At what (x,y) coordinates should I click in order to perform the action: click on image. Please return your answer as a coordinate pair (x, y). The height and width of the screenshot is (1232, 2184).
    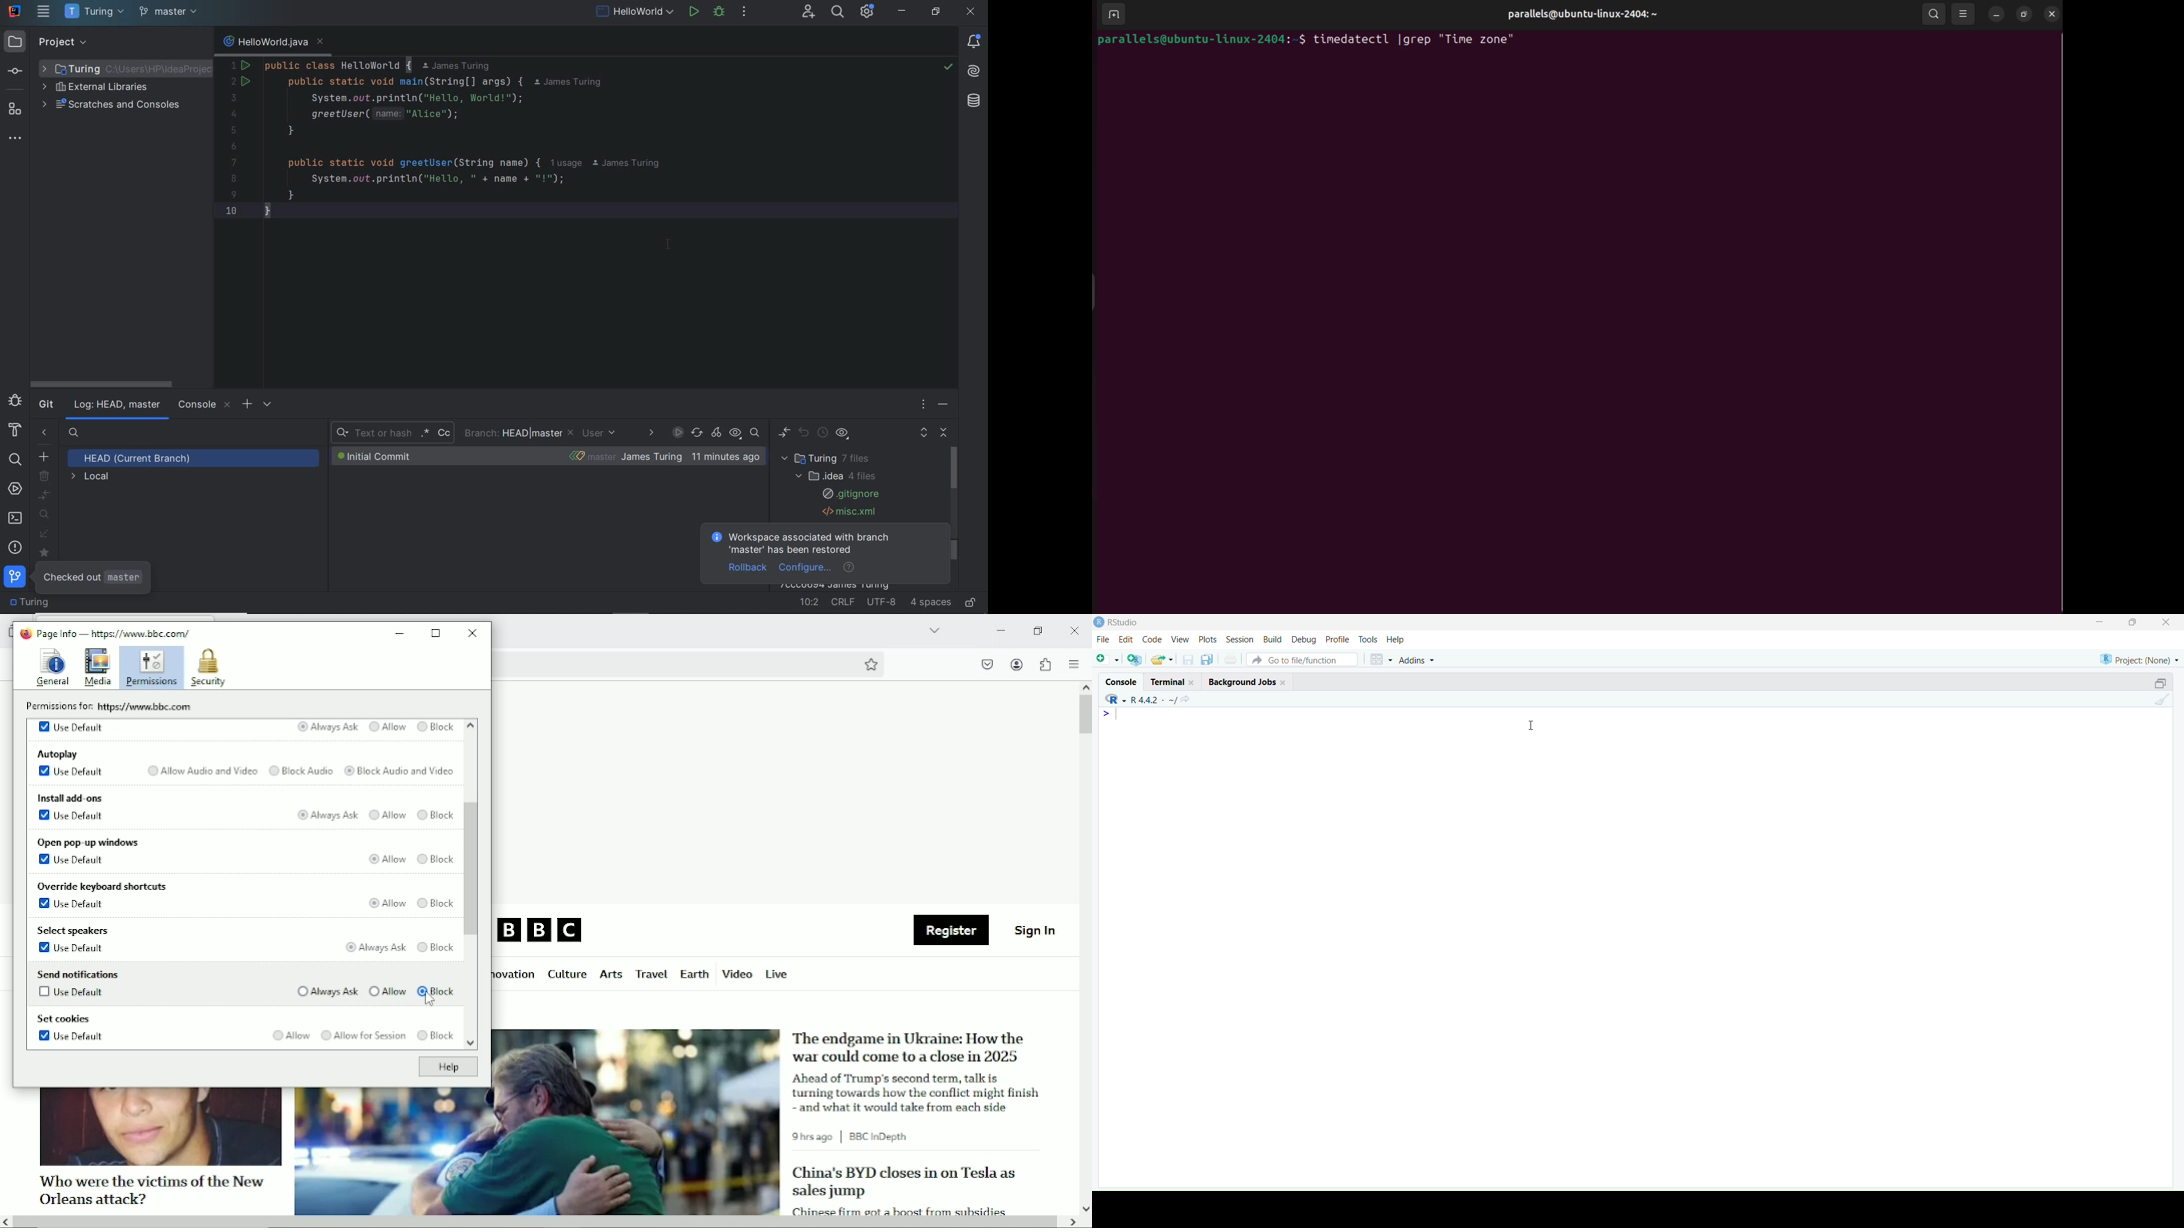
    Looking at the image, I should click on (537, 1152).